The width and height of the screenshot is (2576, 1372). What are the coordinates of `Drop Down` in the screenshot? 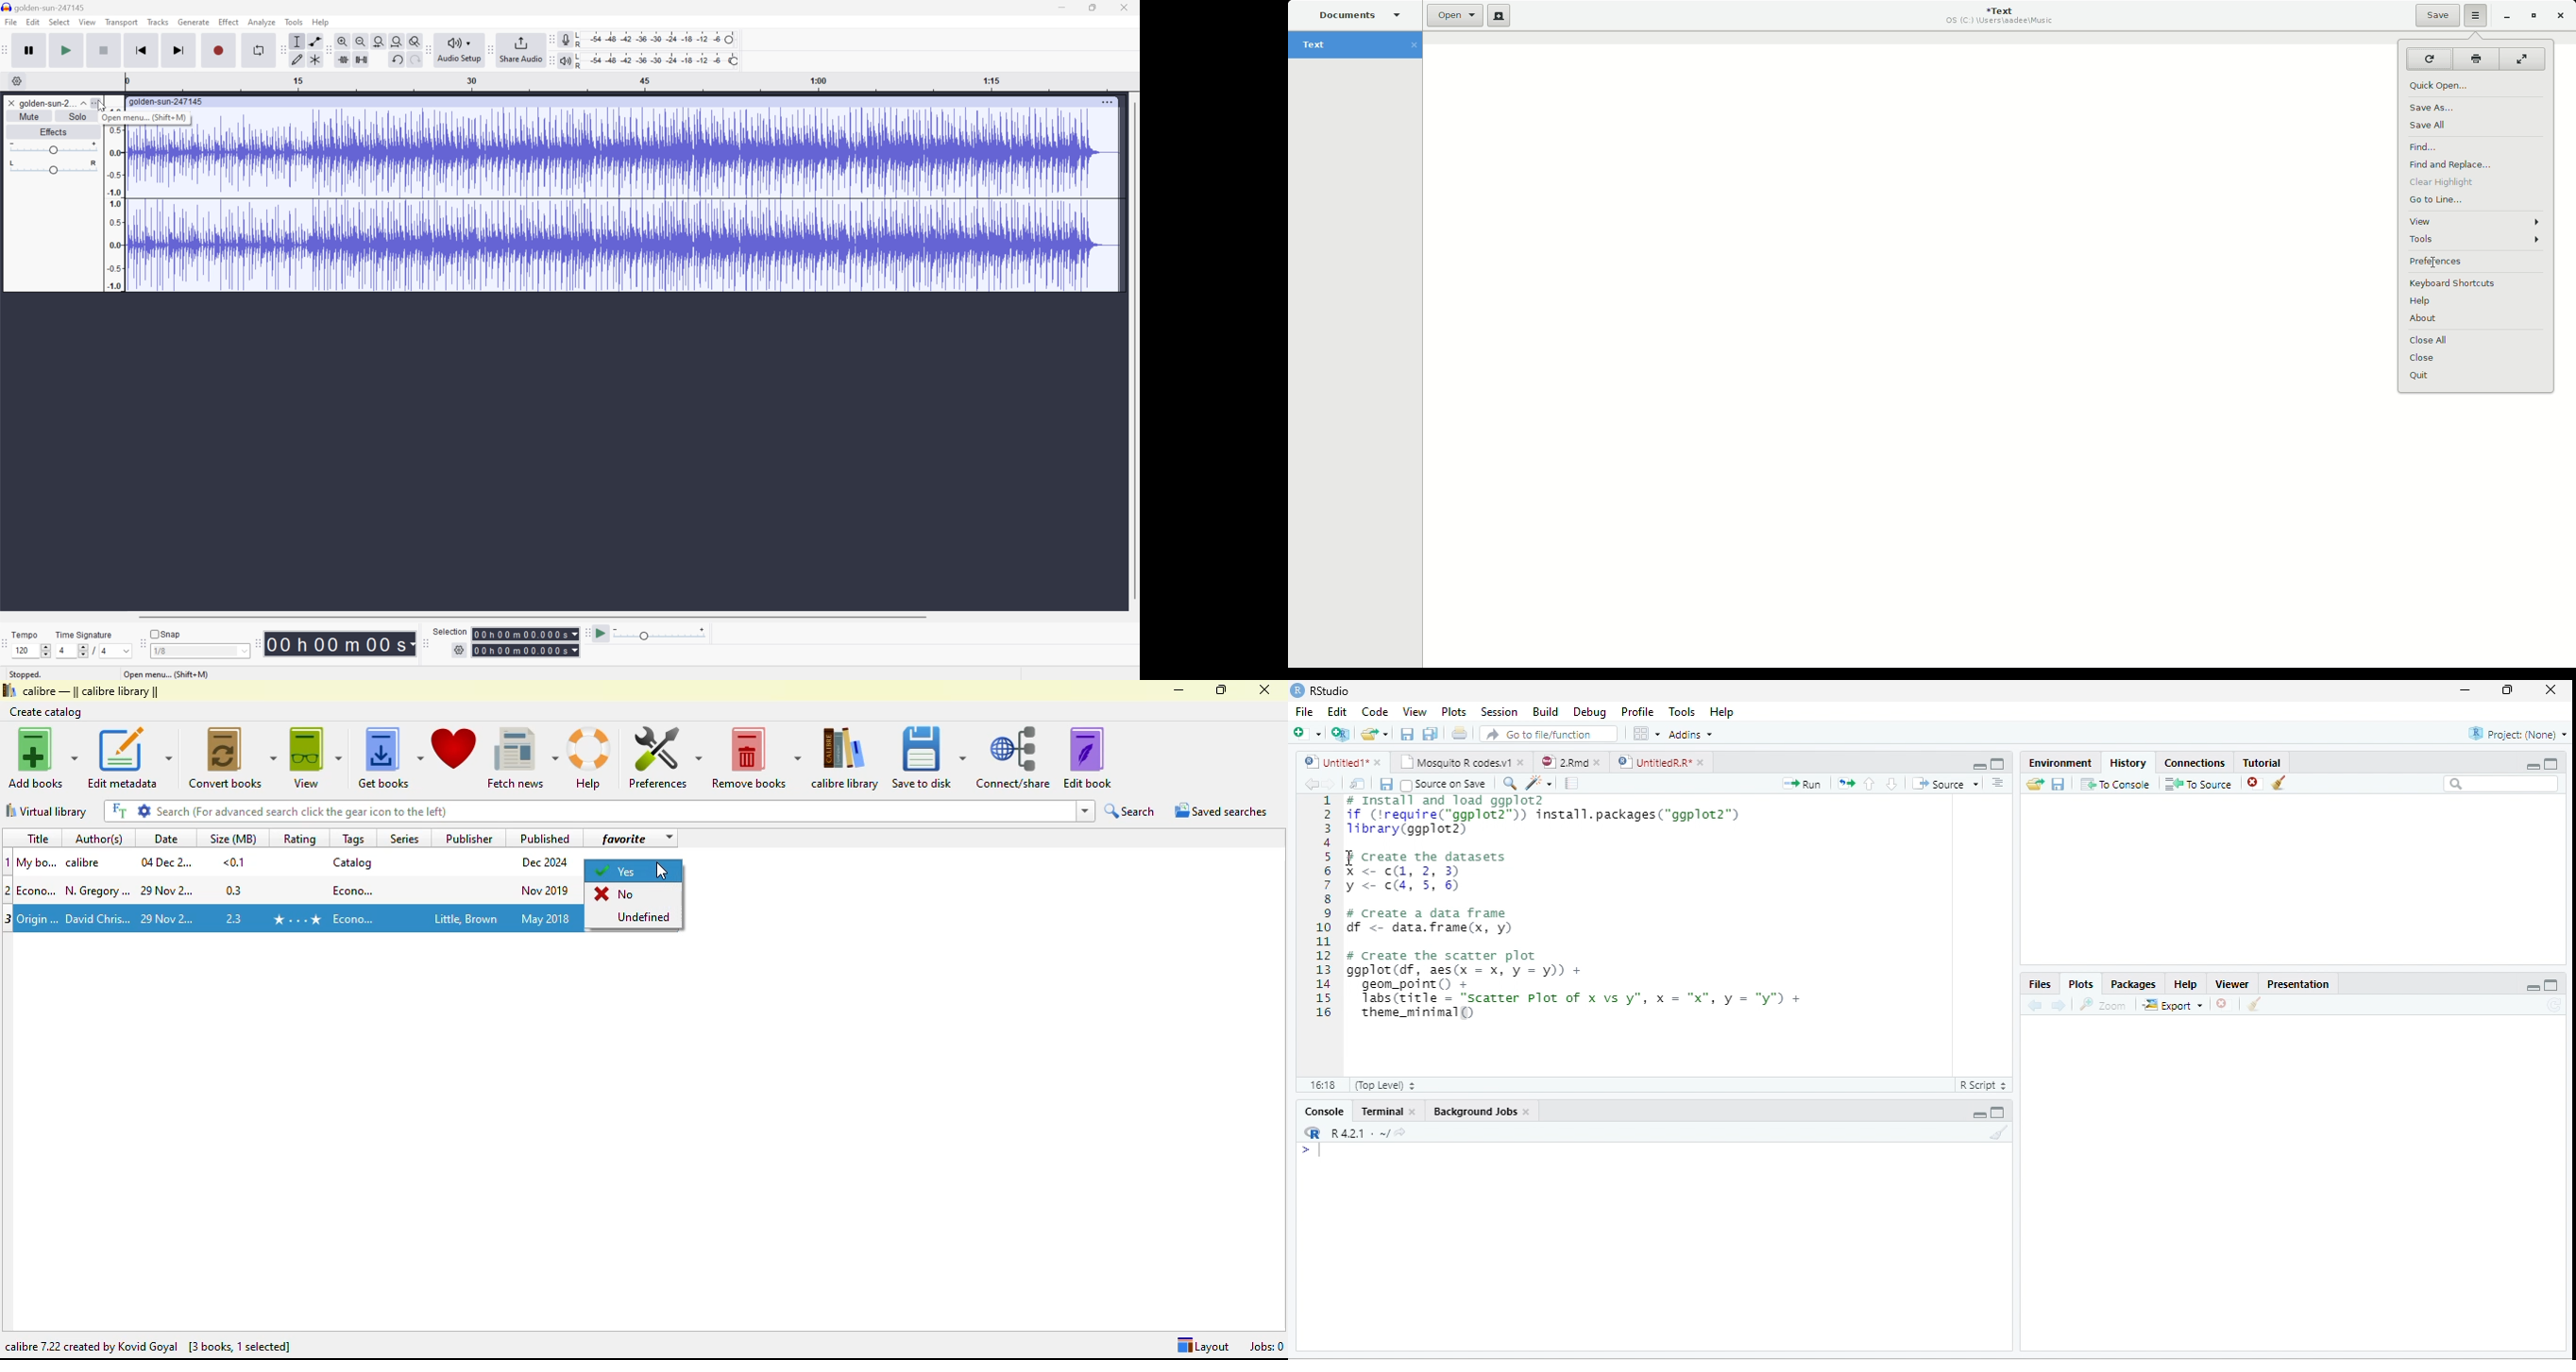 It's located at (126, 650).